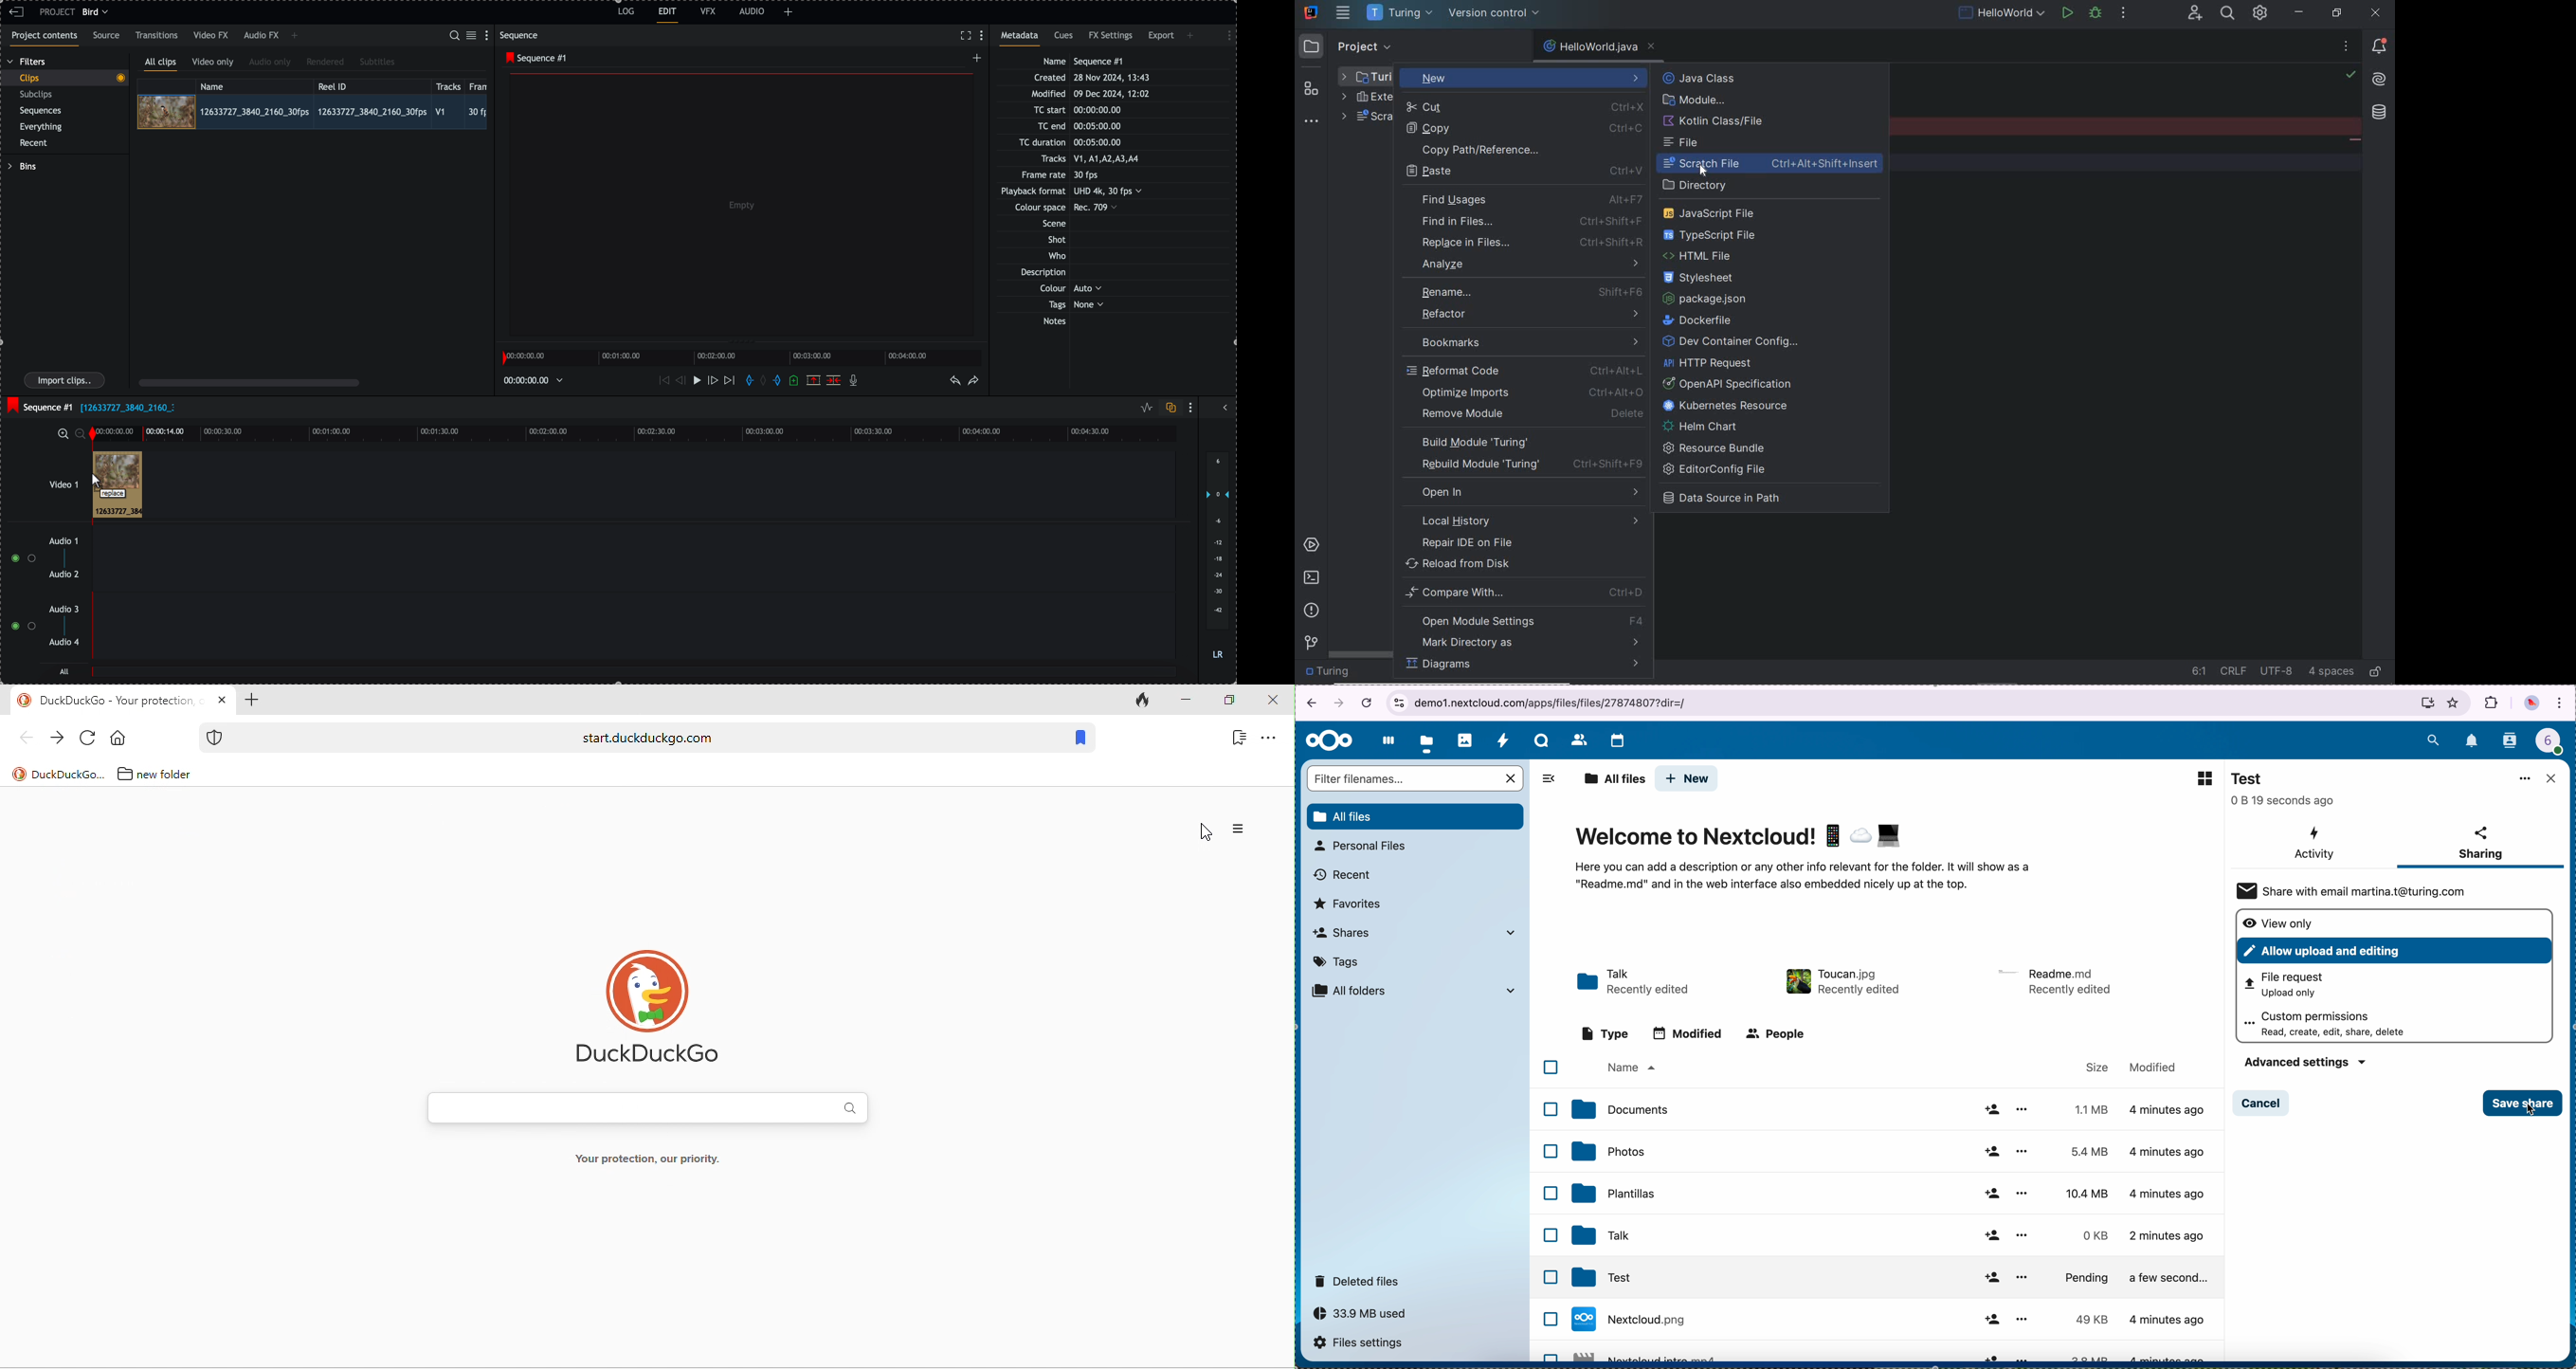 This screenshot has height=1372, width=2576. I want to click on extensions, so click(2492, 702).